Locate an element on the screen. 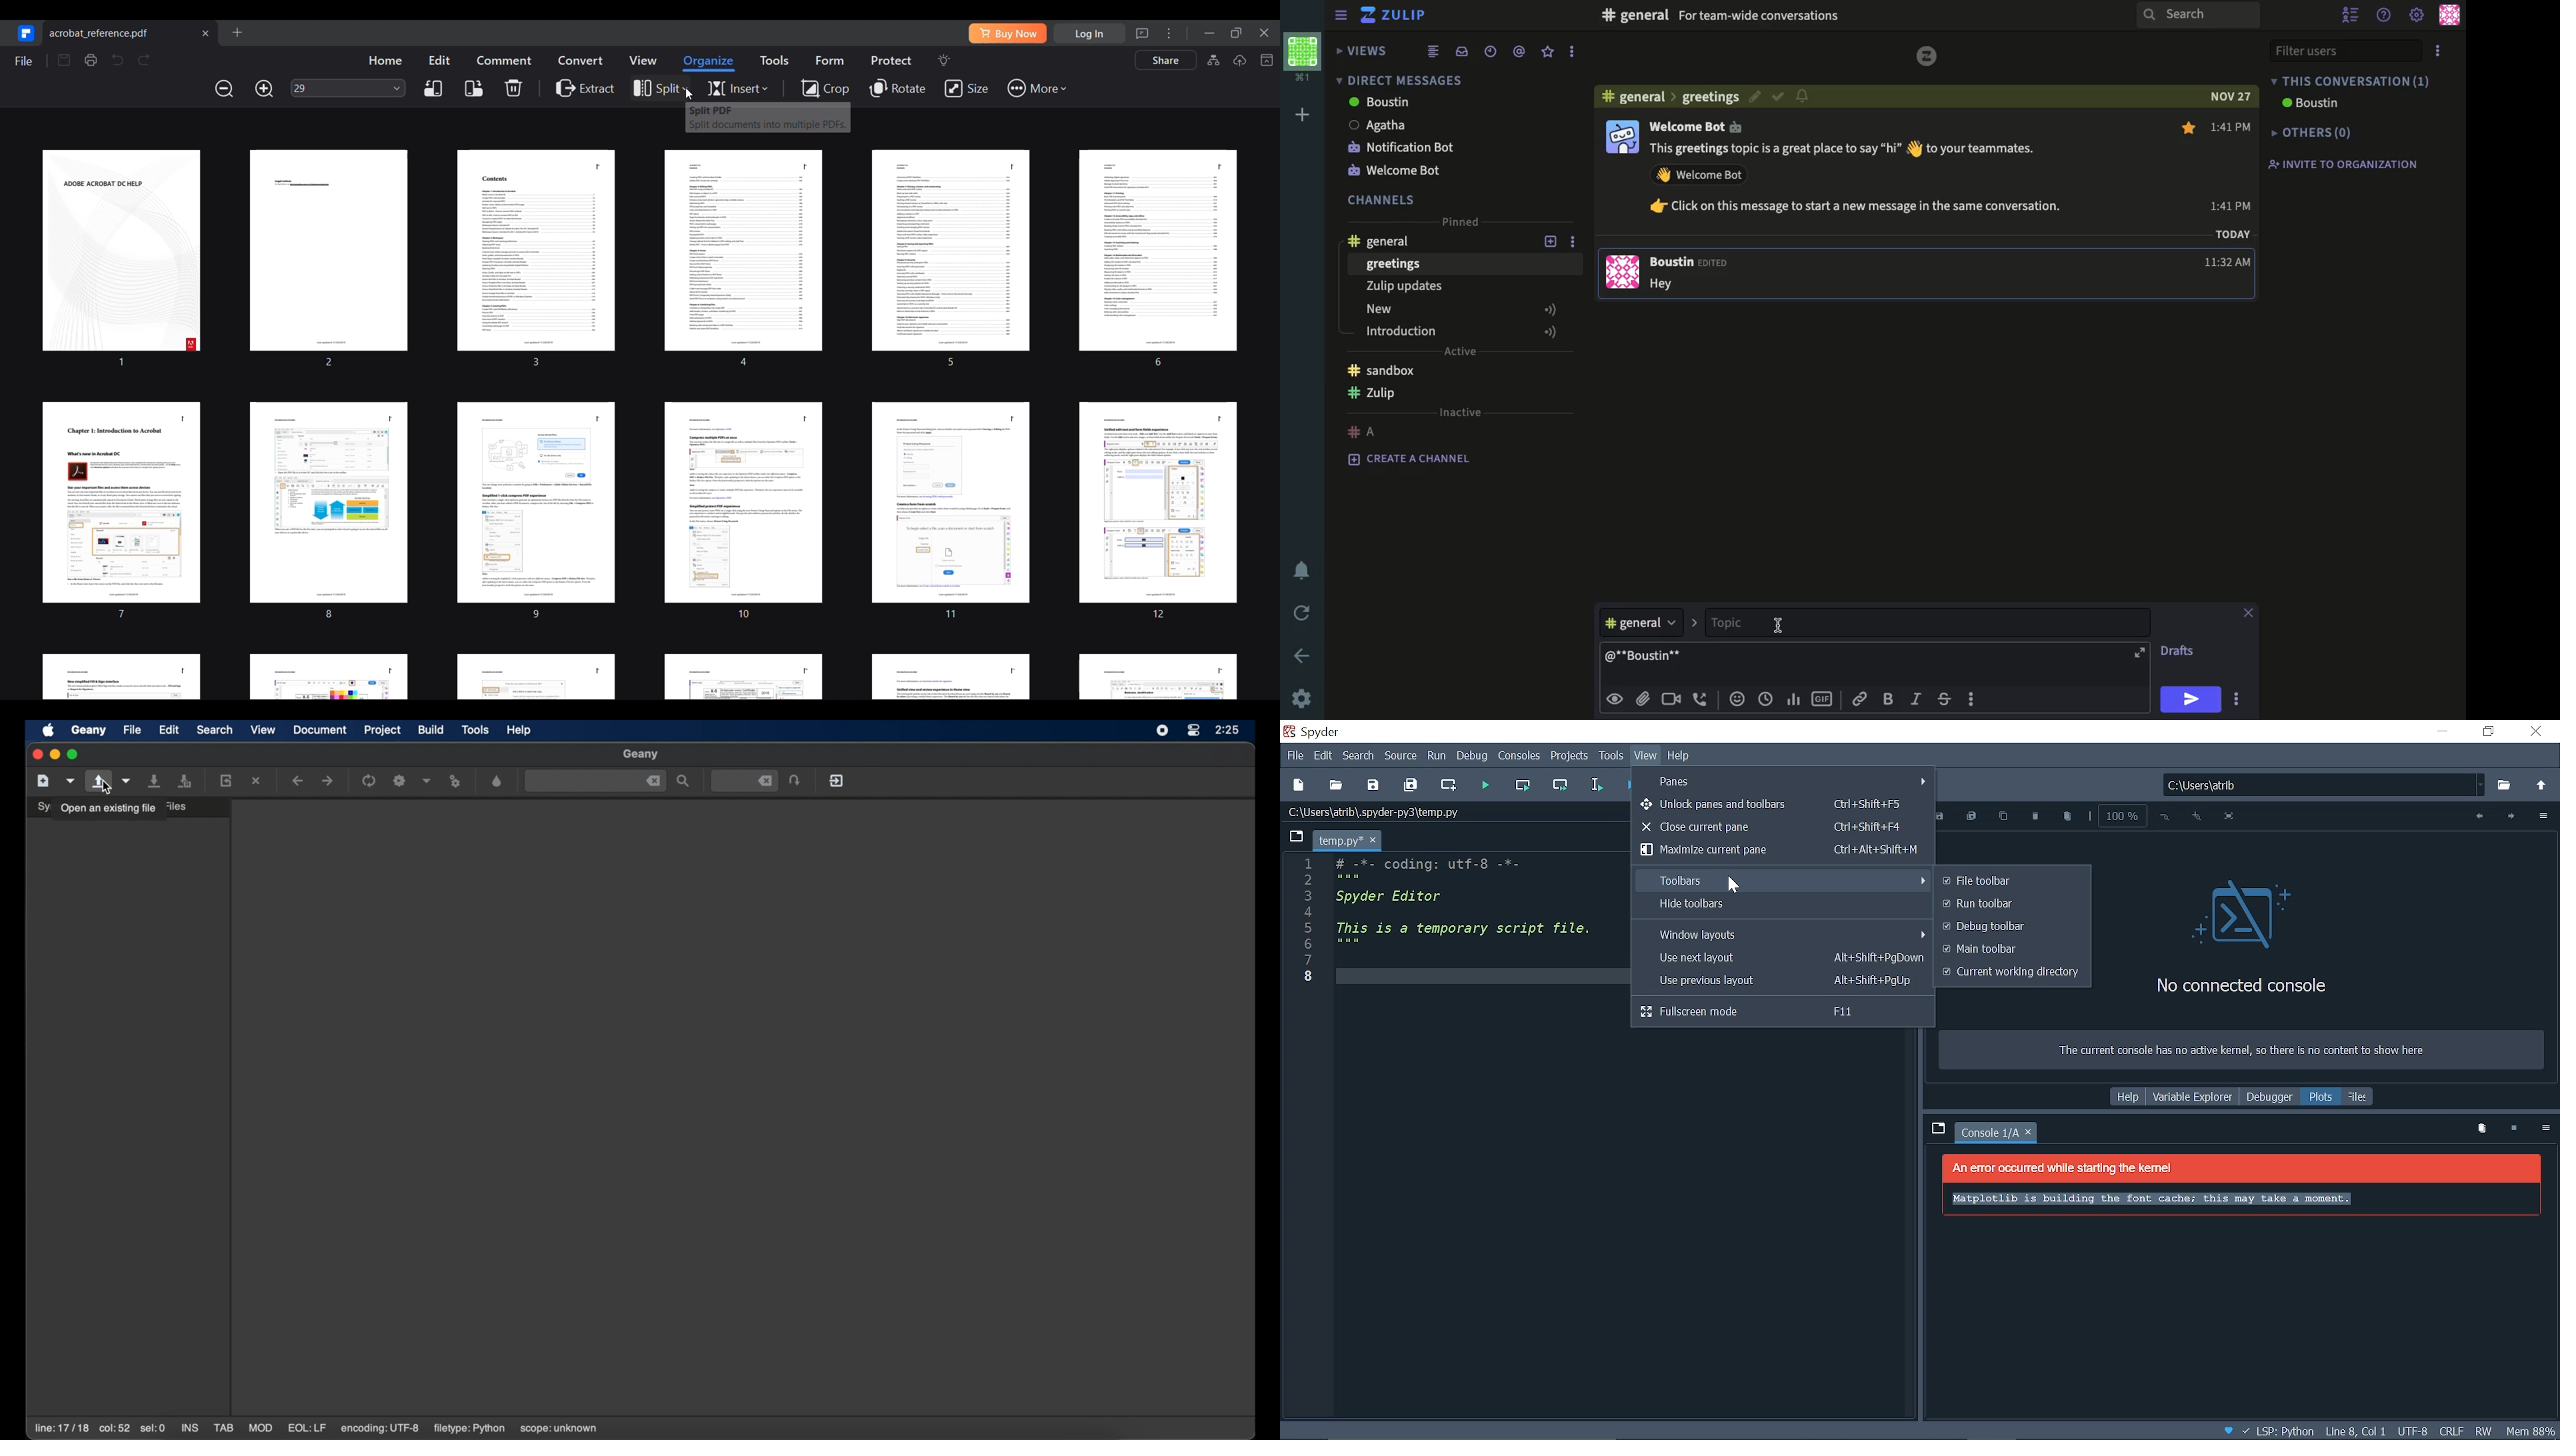  correct is located at coordinates (1777, 97).